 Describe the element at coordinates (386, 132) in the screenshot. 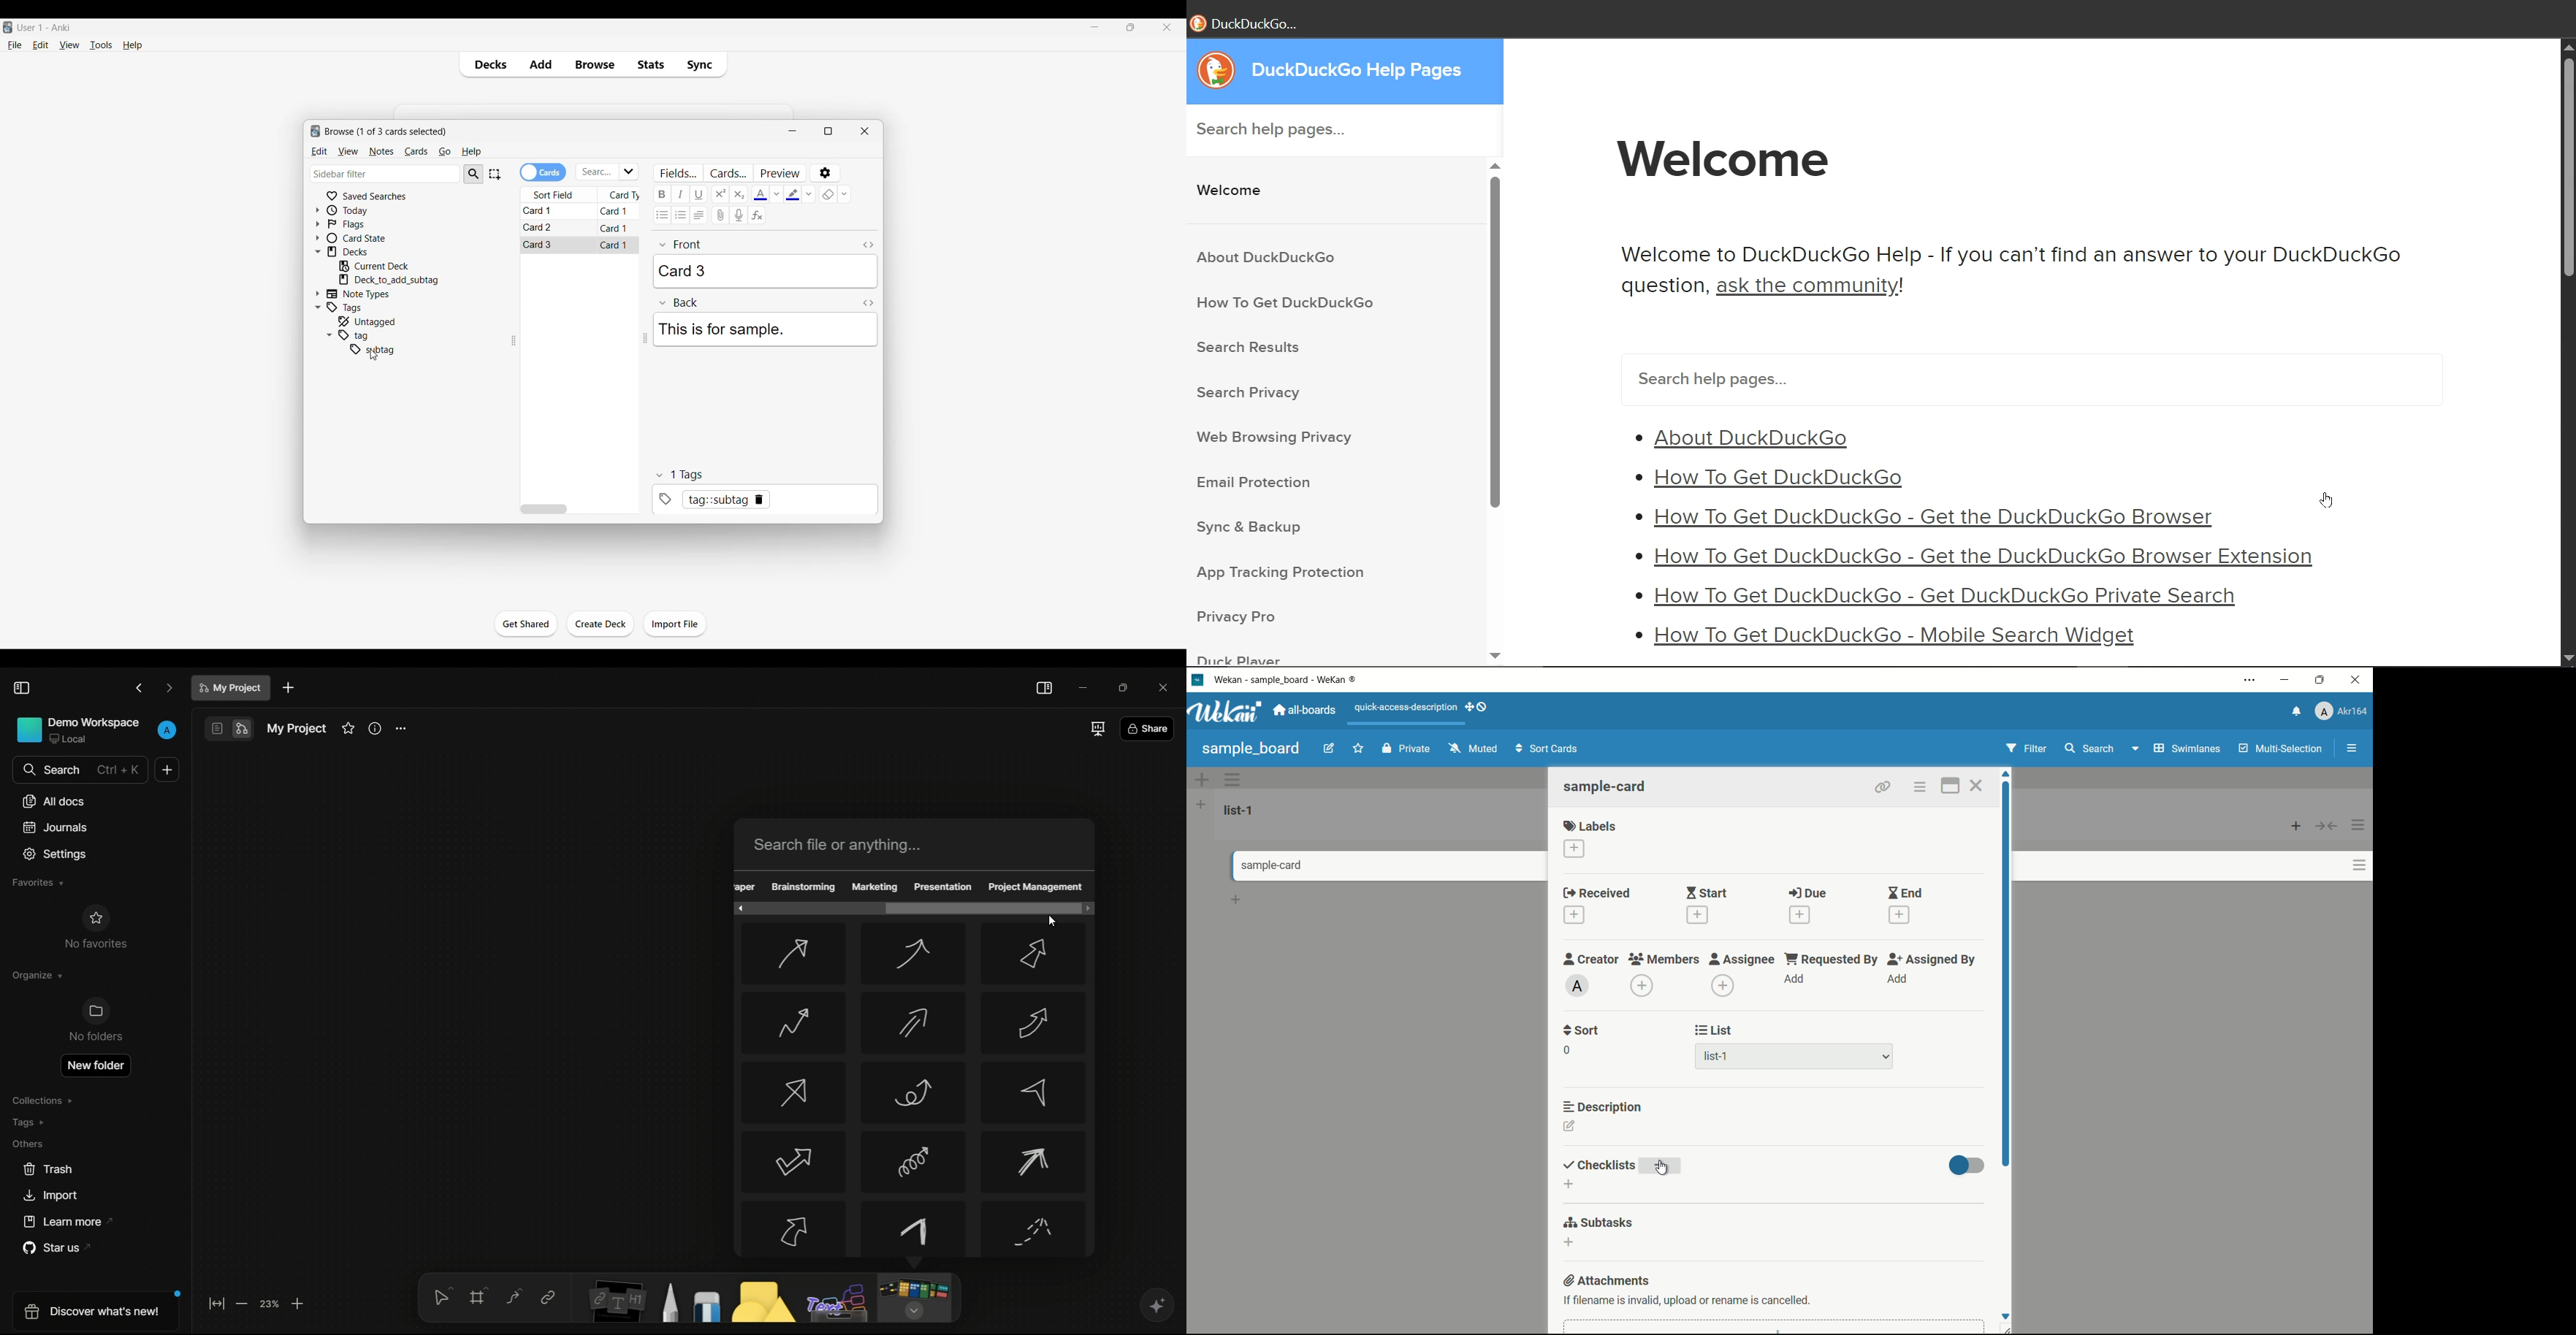

I see `Number of cards to browse and window name` at that location.